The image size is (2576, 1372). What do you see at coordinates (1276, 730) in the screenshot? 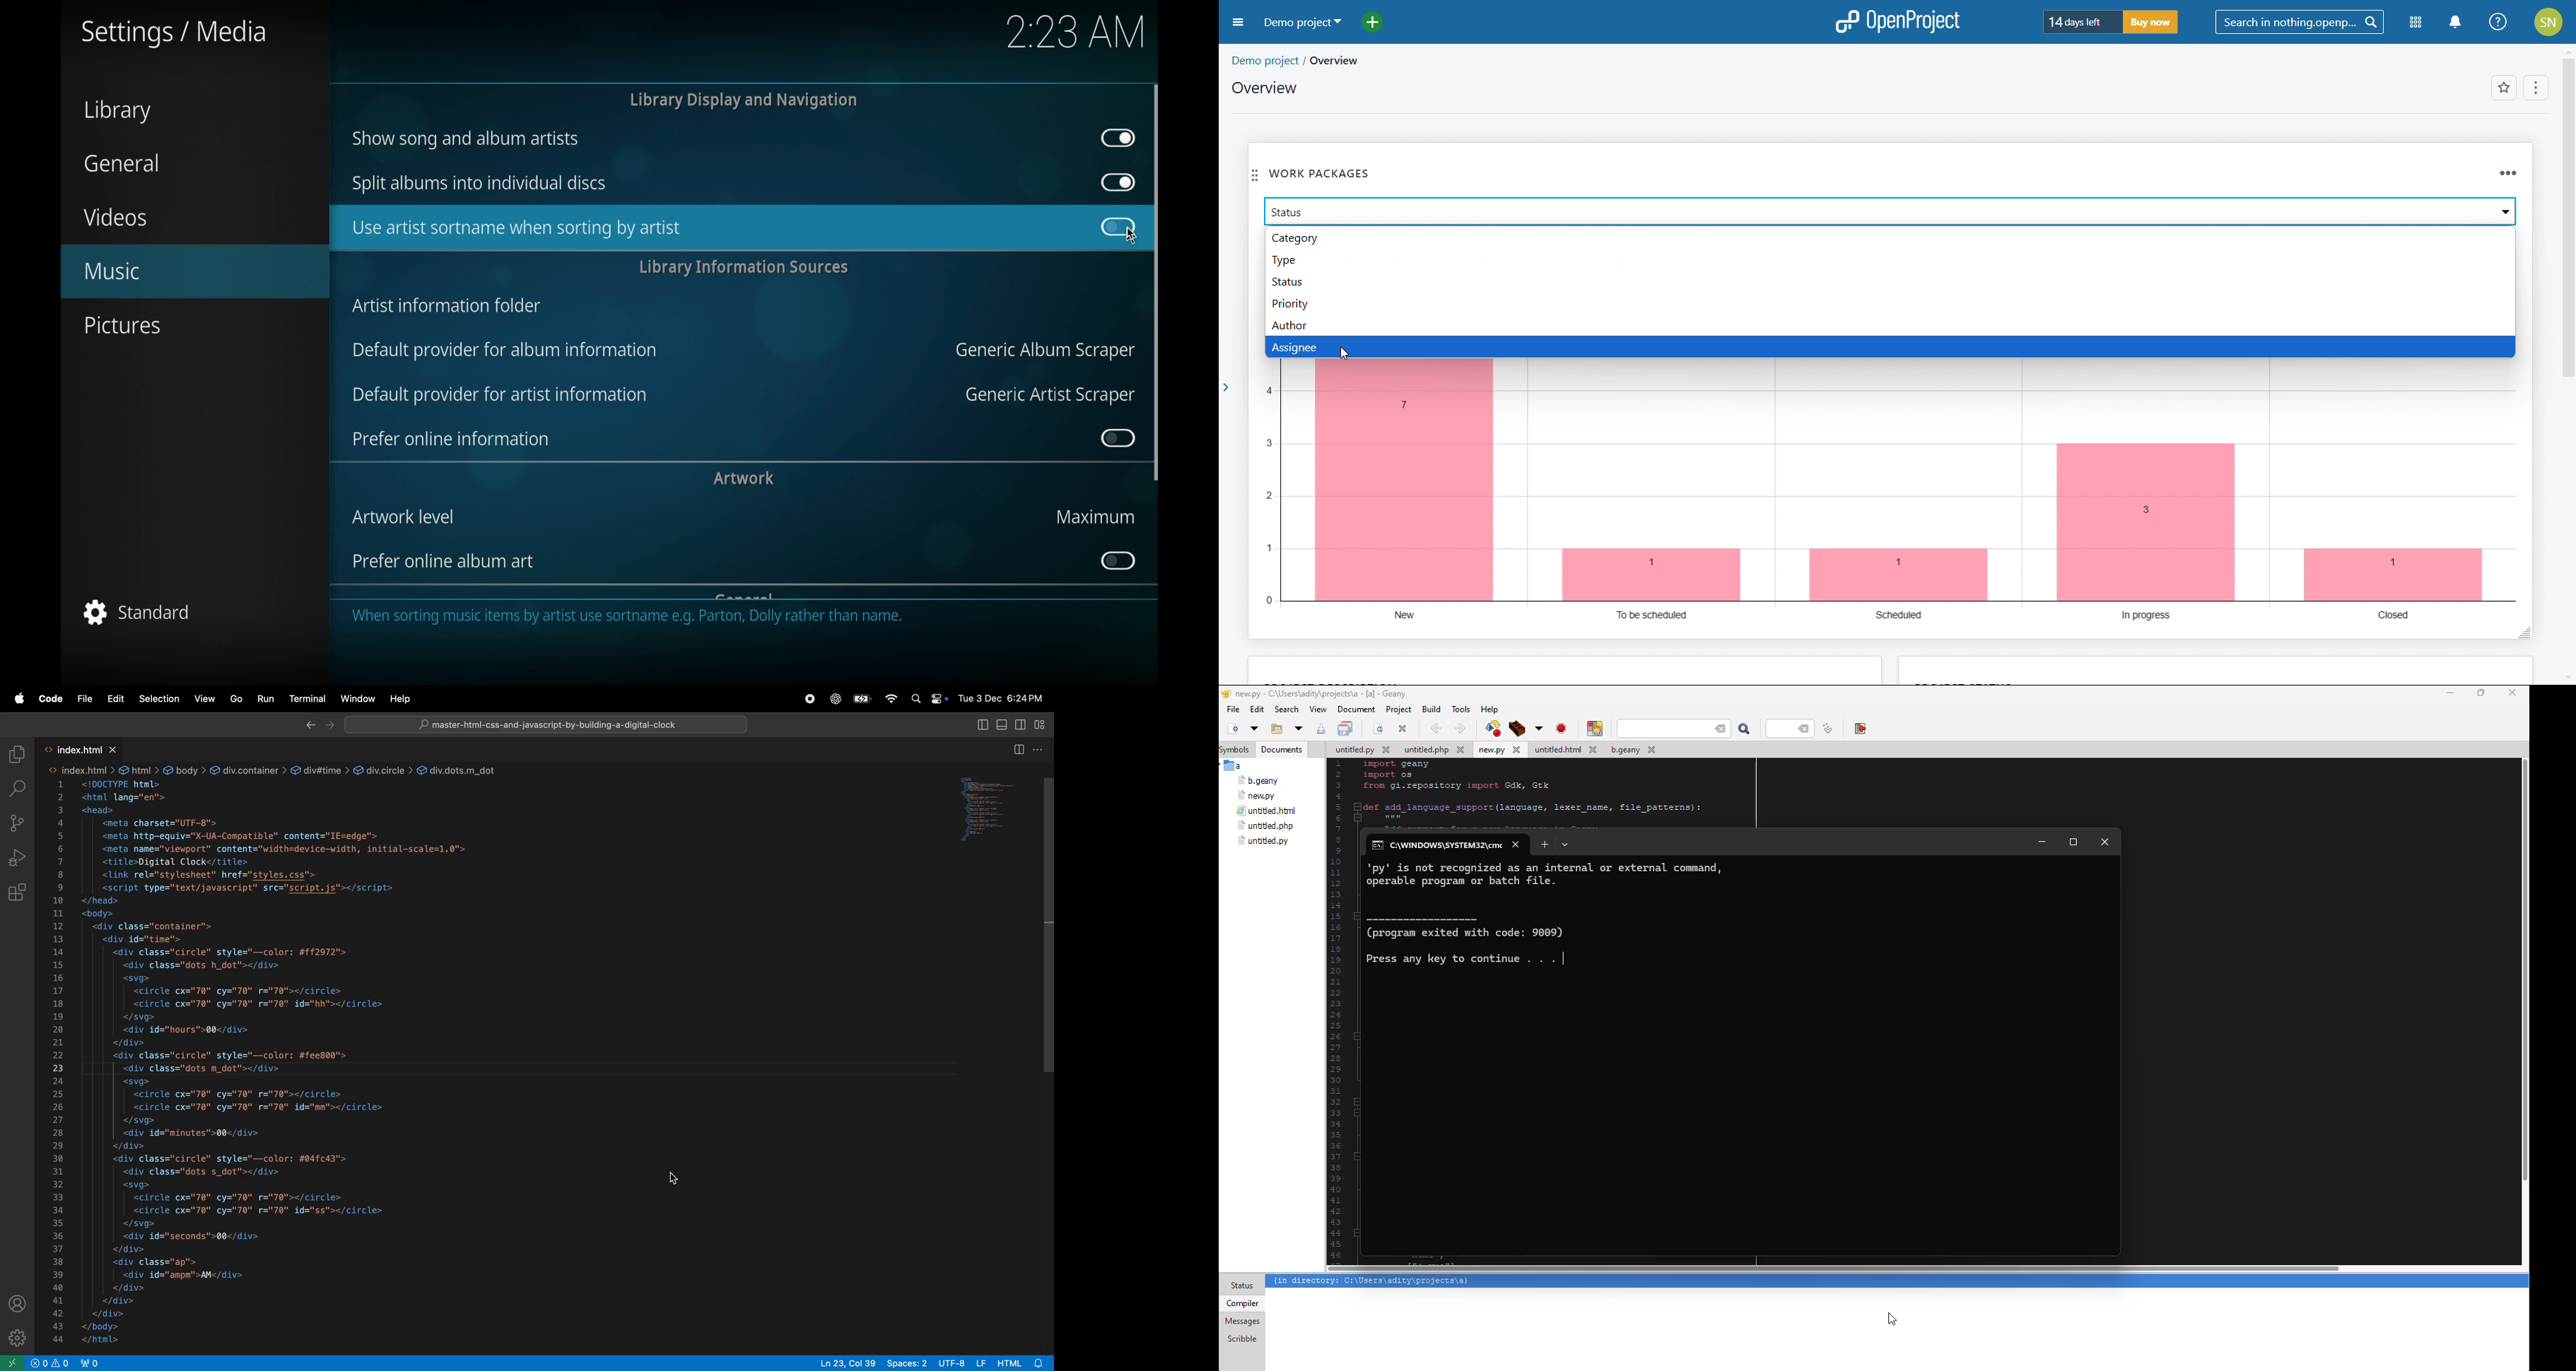
I see `open` at bounding box center [1276, 730].